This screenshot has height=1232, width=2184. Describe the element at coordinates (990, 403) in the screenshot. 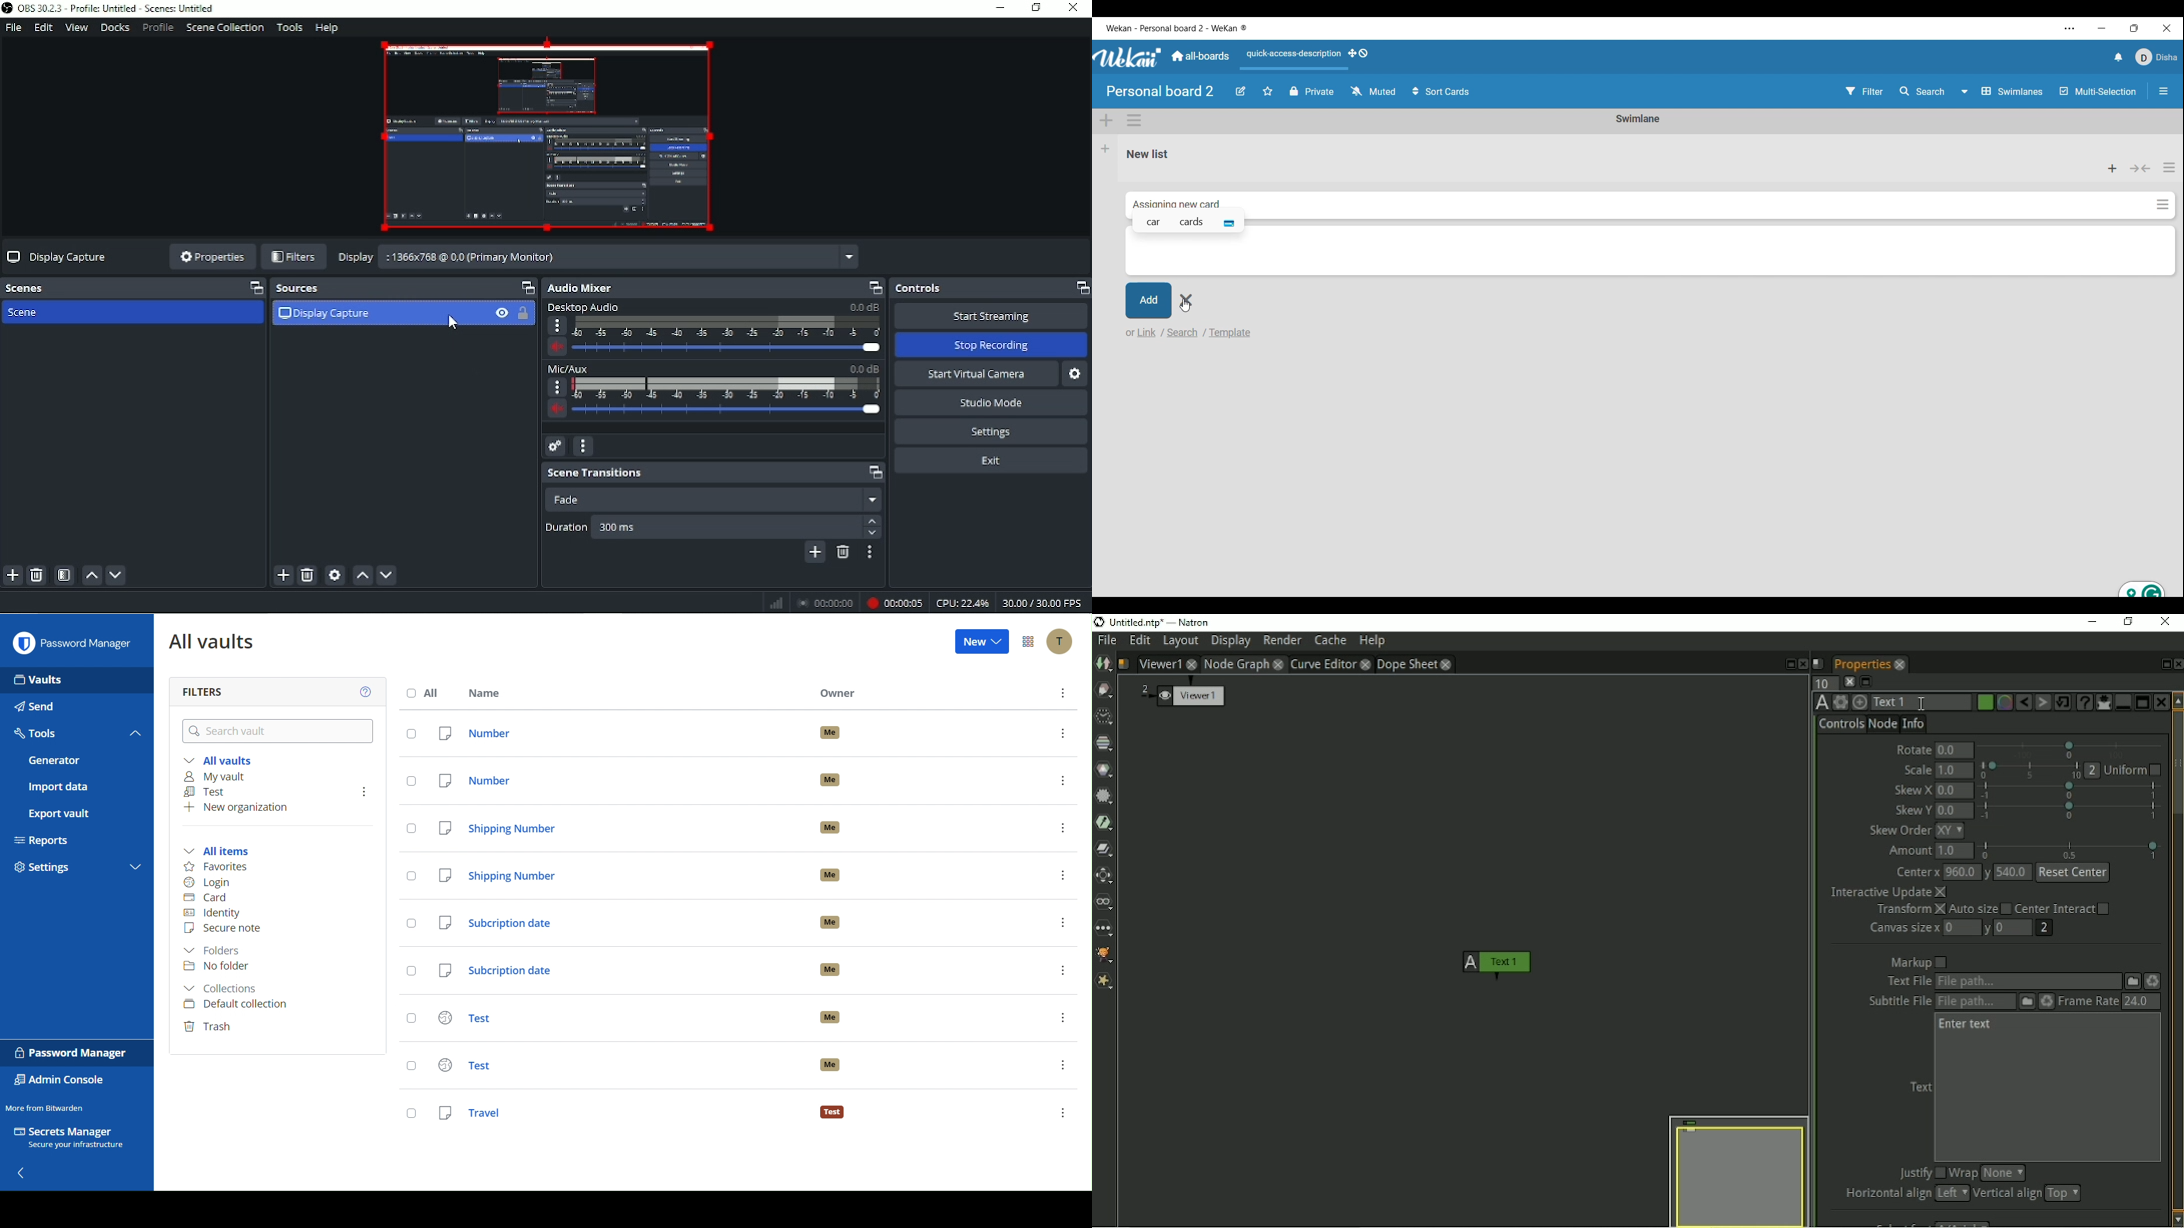

I see `Studio mode` at that location.